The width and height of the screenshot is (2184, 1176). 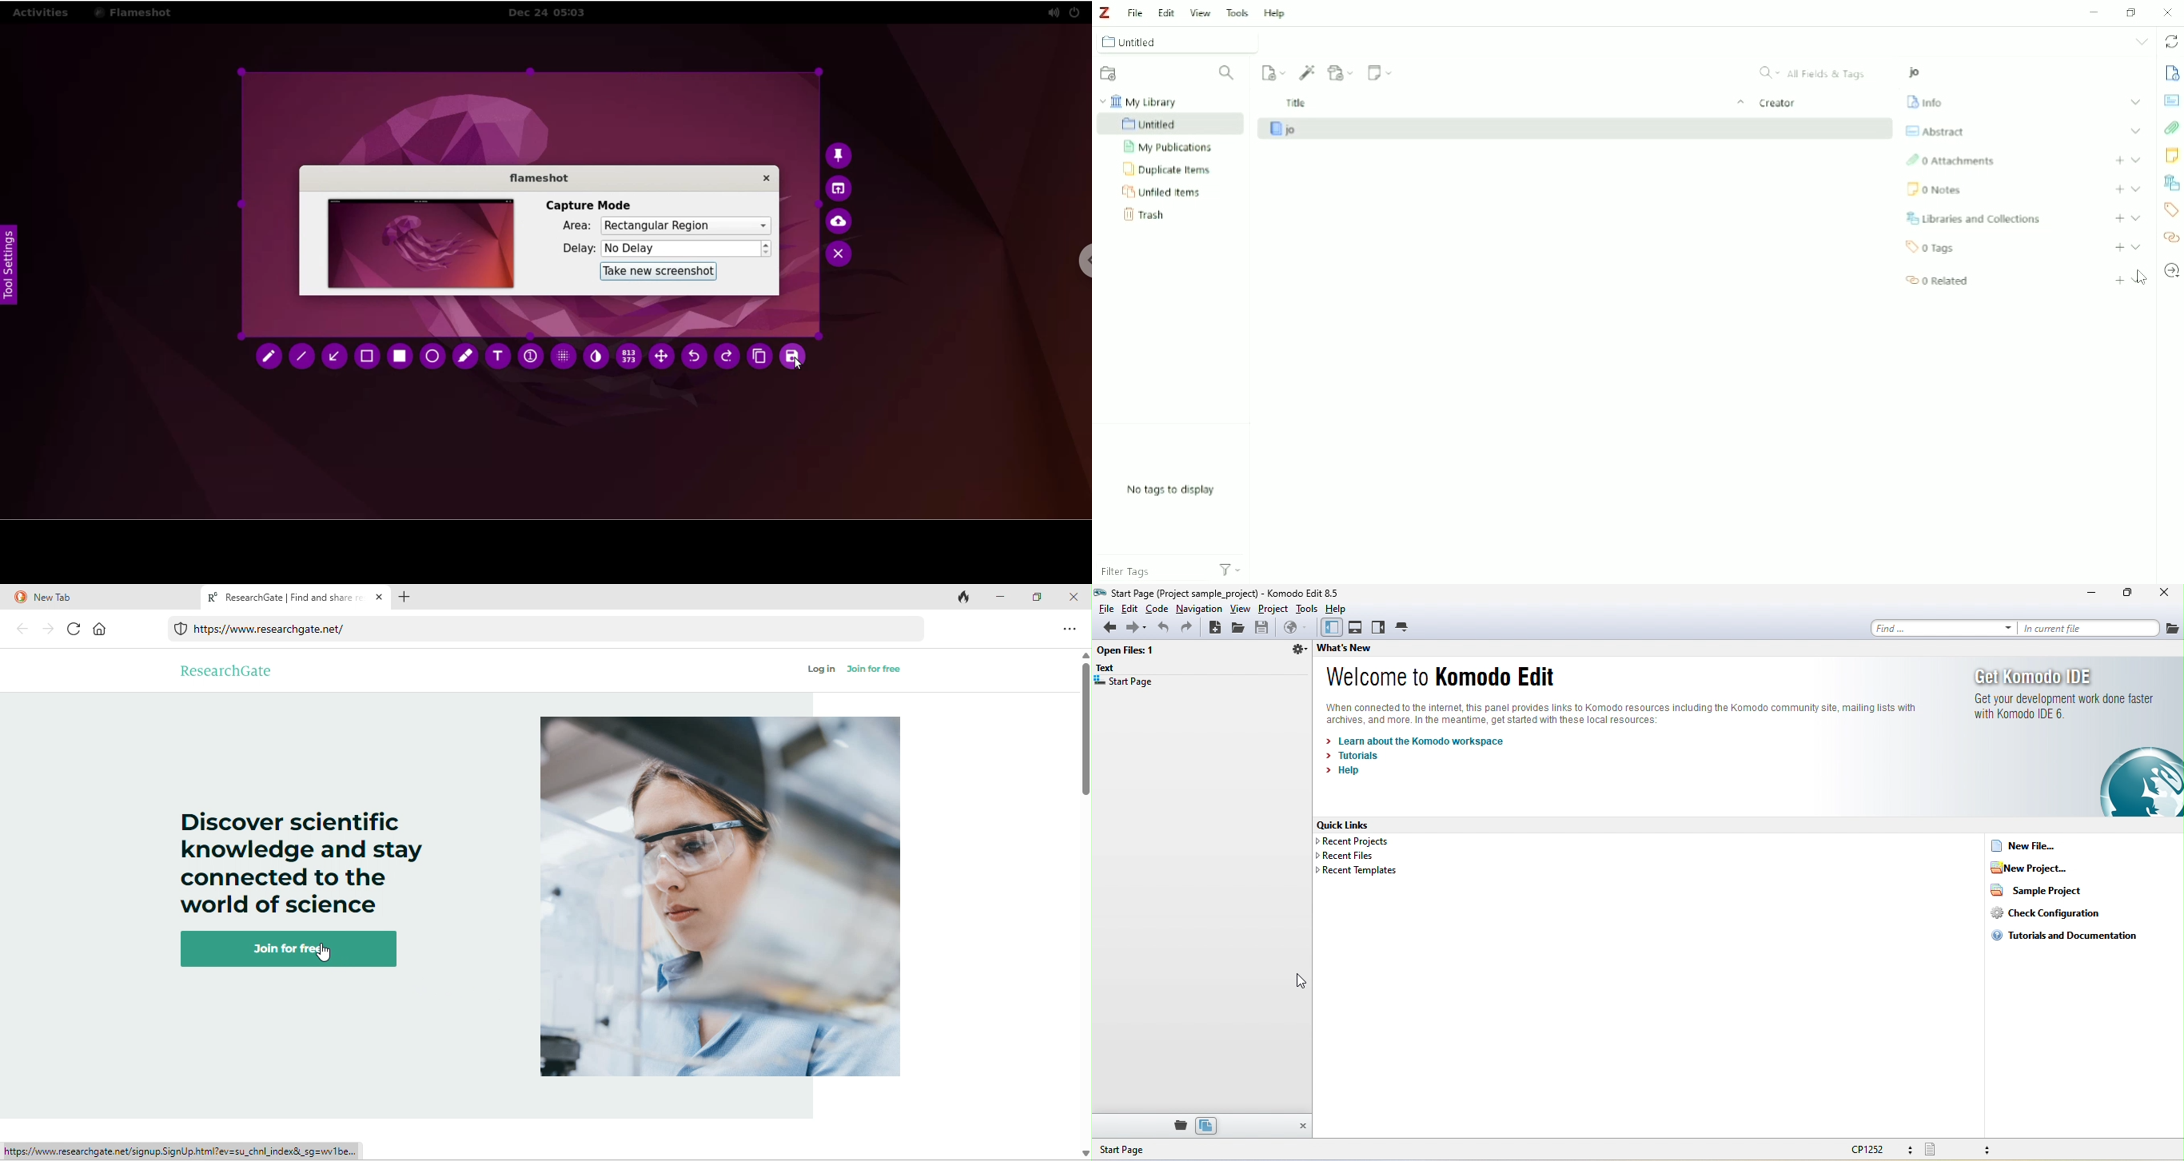 I want to click on Minimize, so click(x=2094, y=12).